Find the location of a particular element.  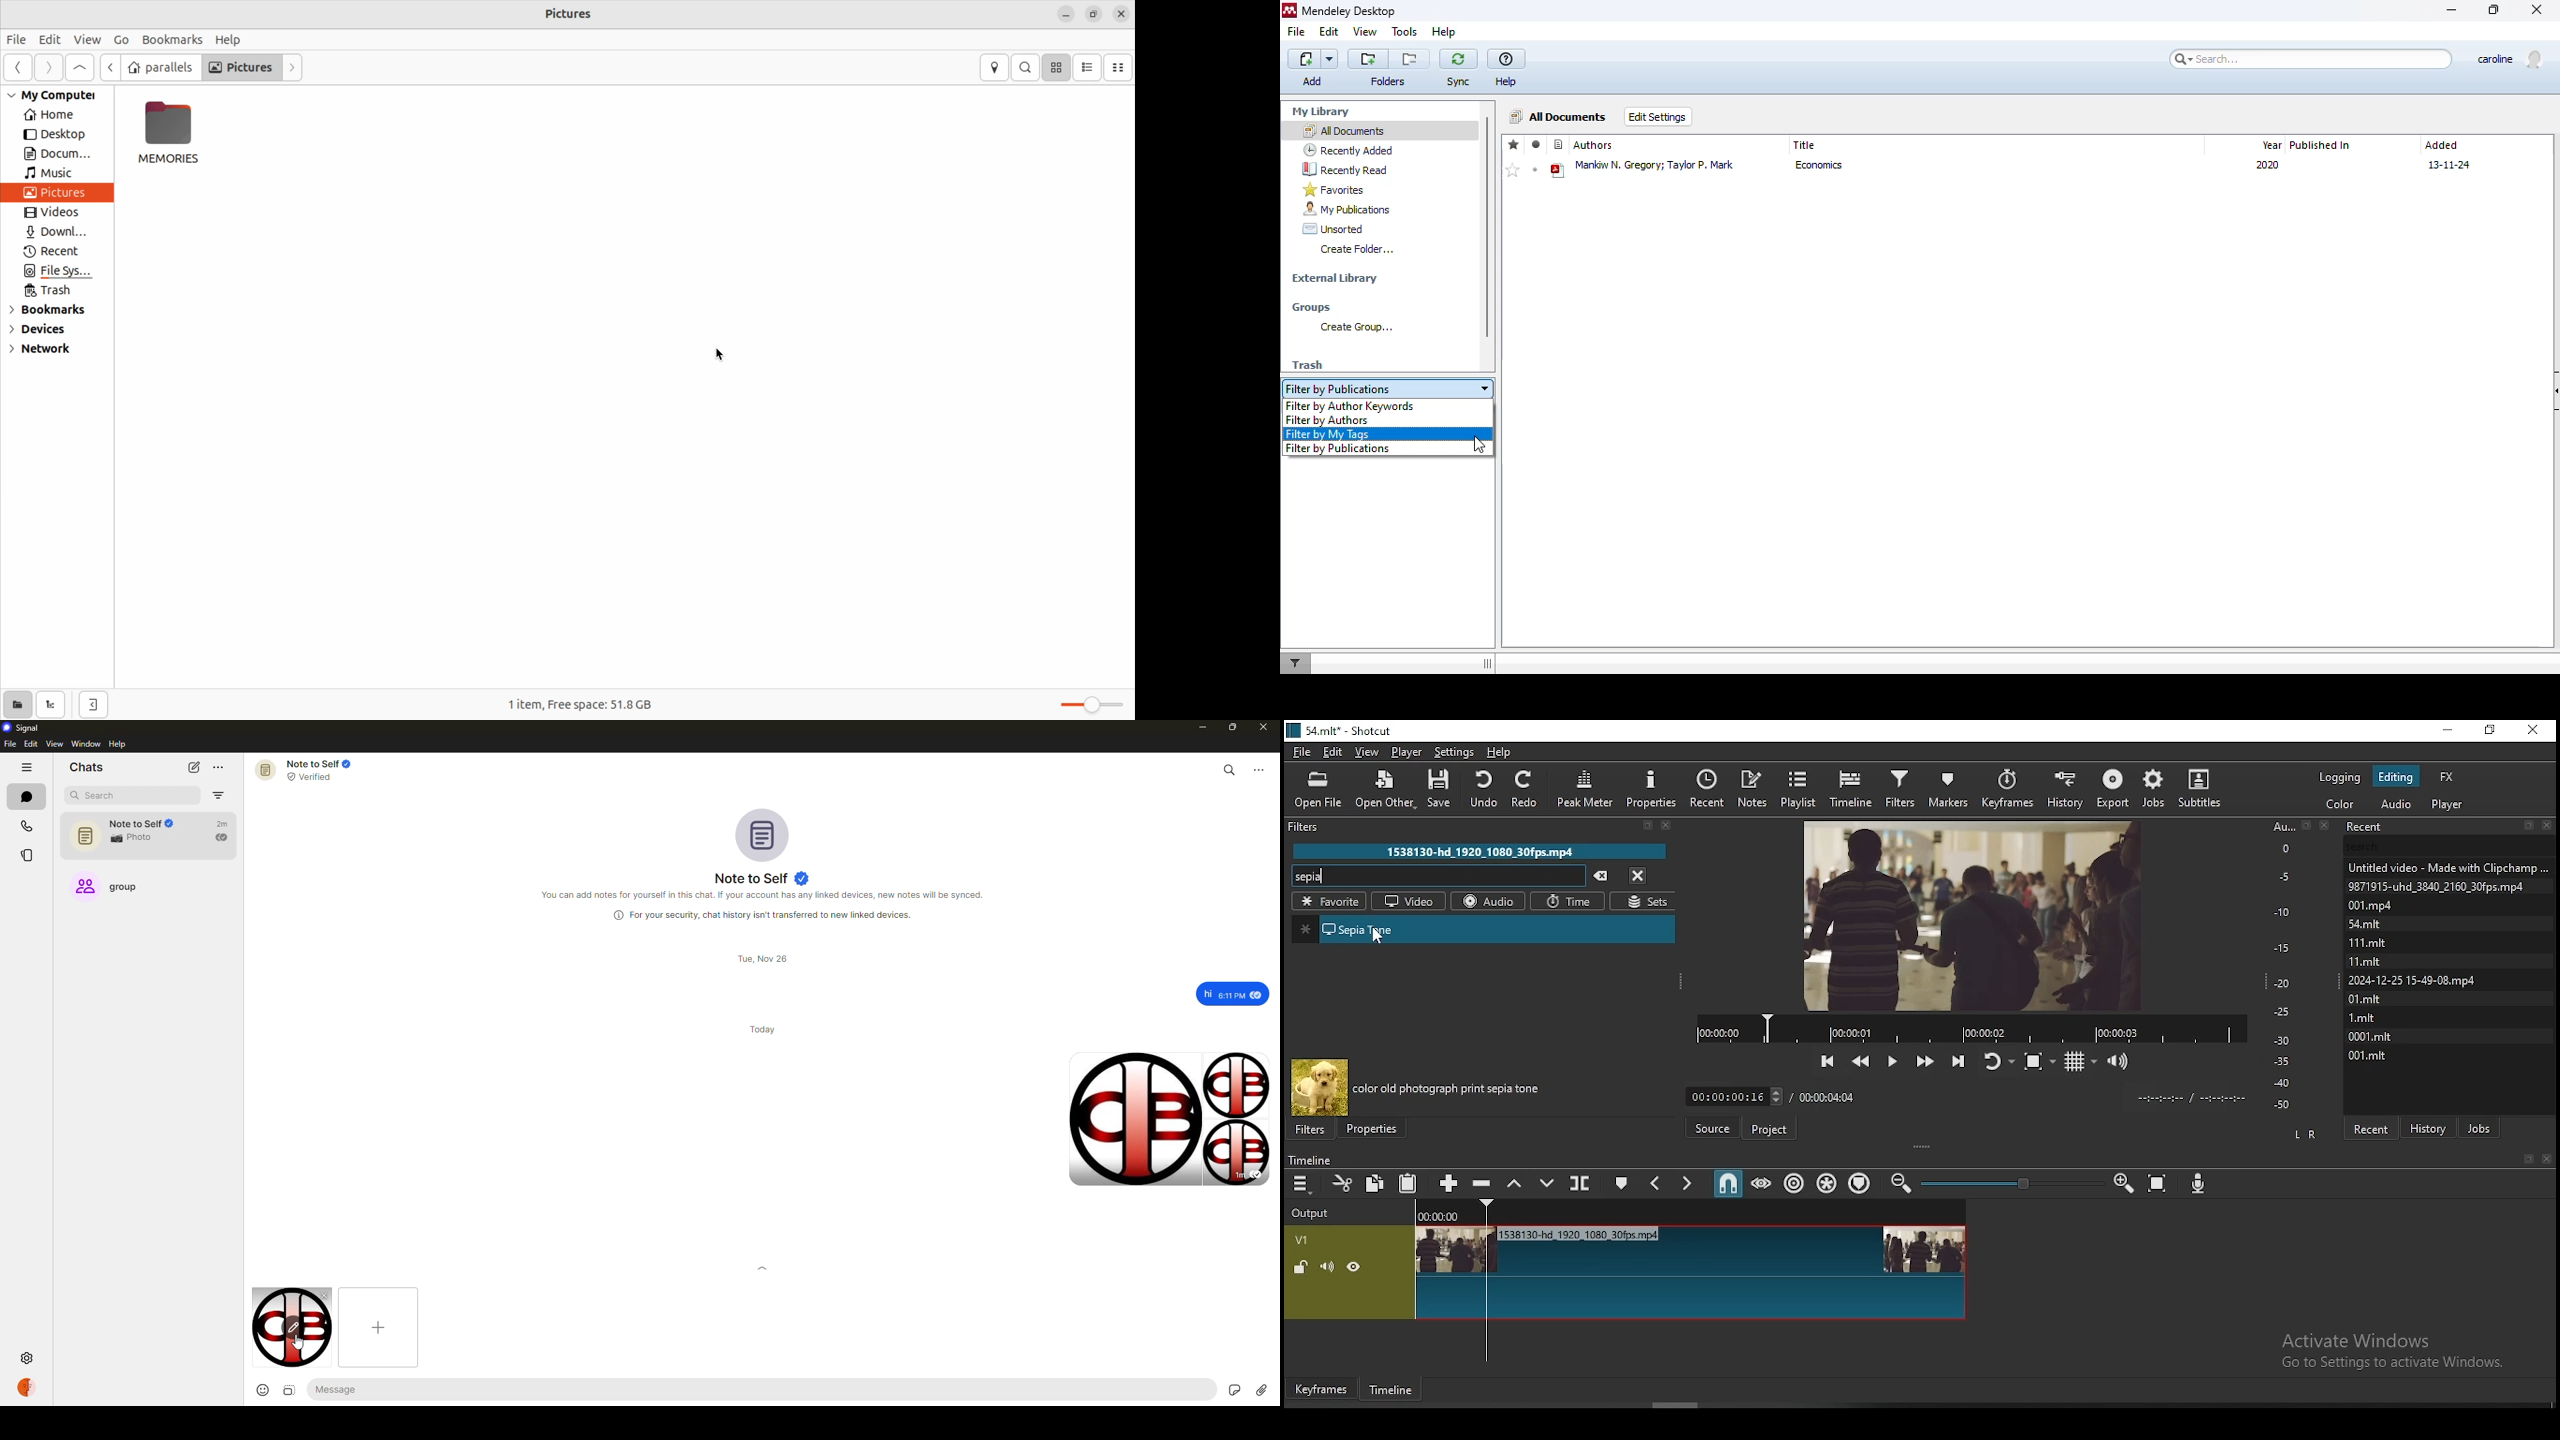

economics is located at coordinates (1827, 170).